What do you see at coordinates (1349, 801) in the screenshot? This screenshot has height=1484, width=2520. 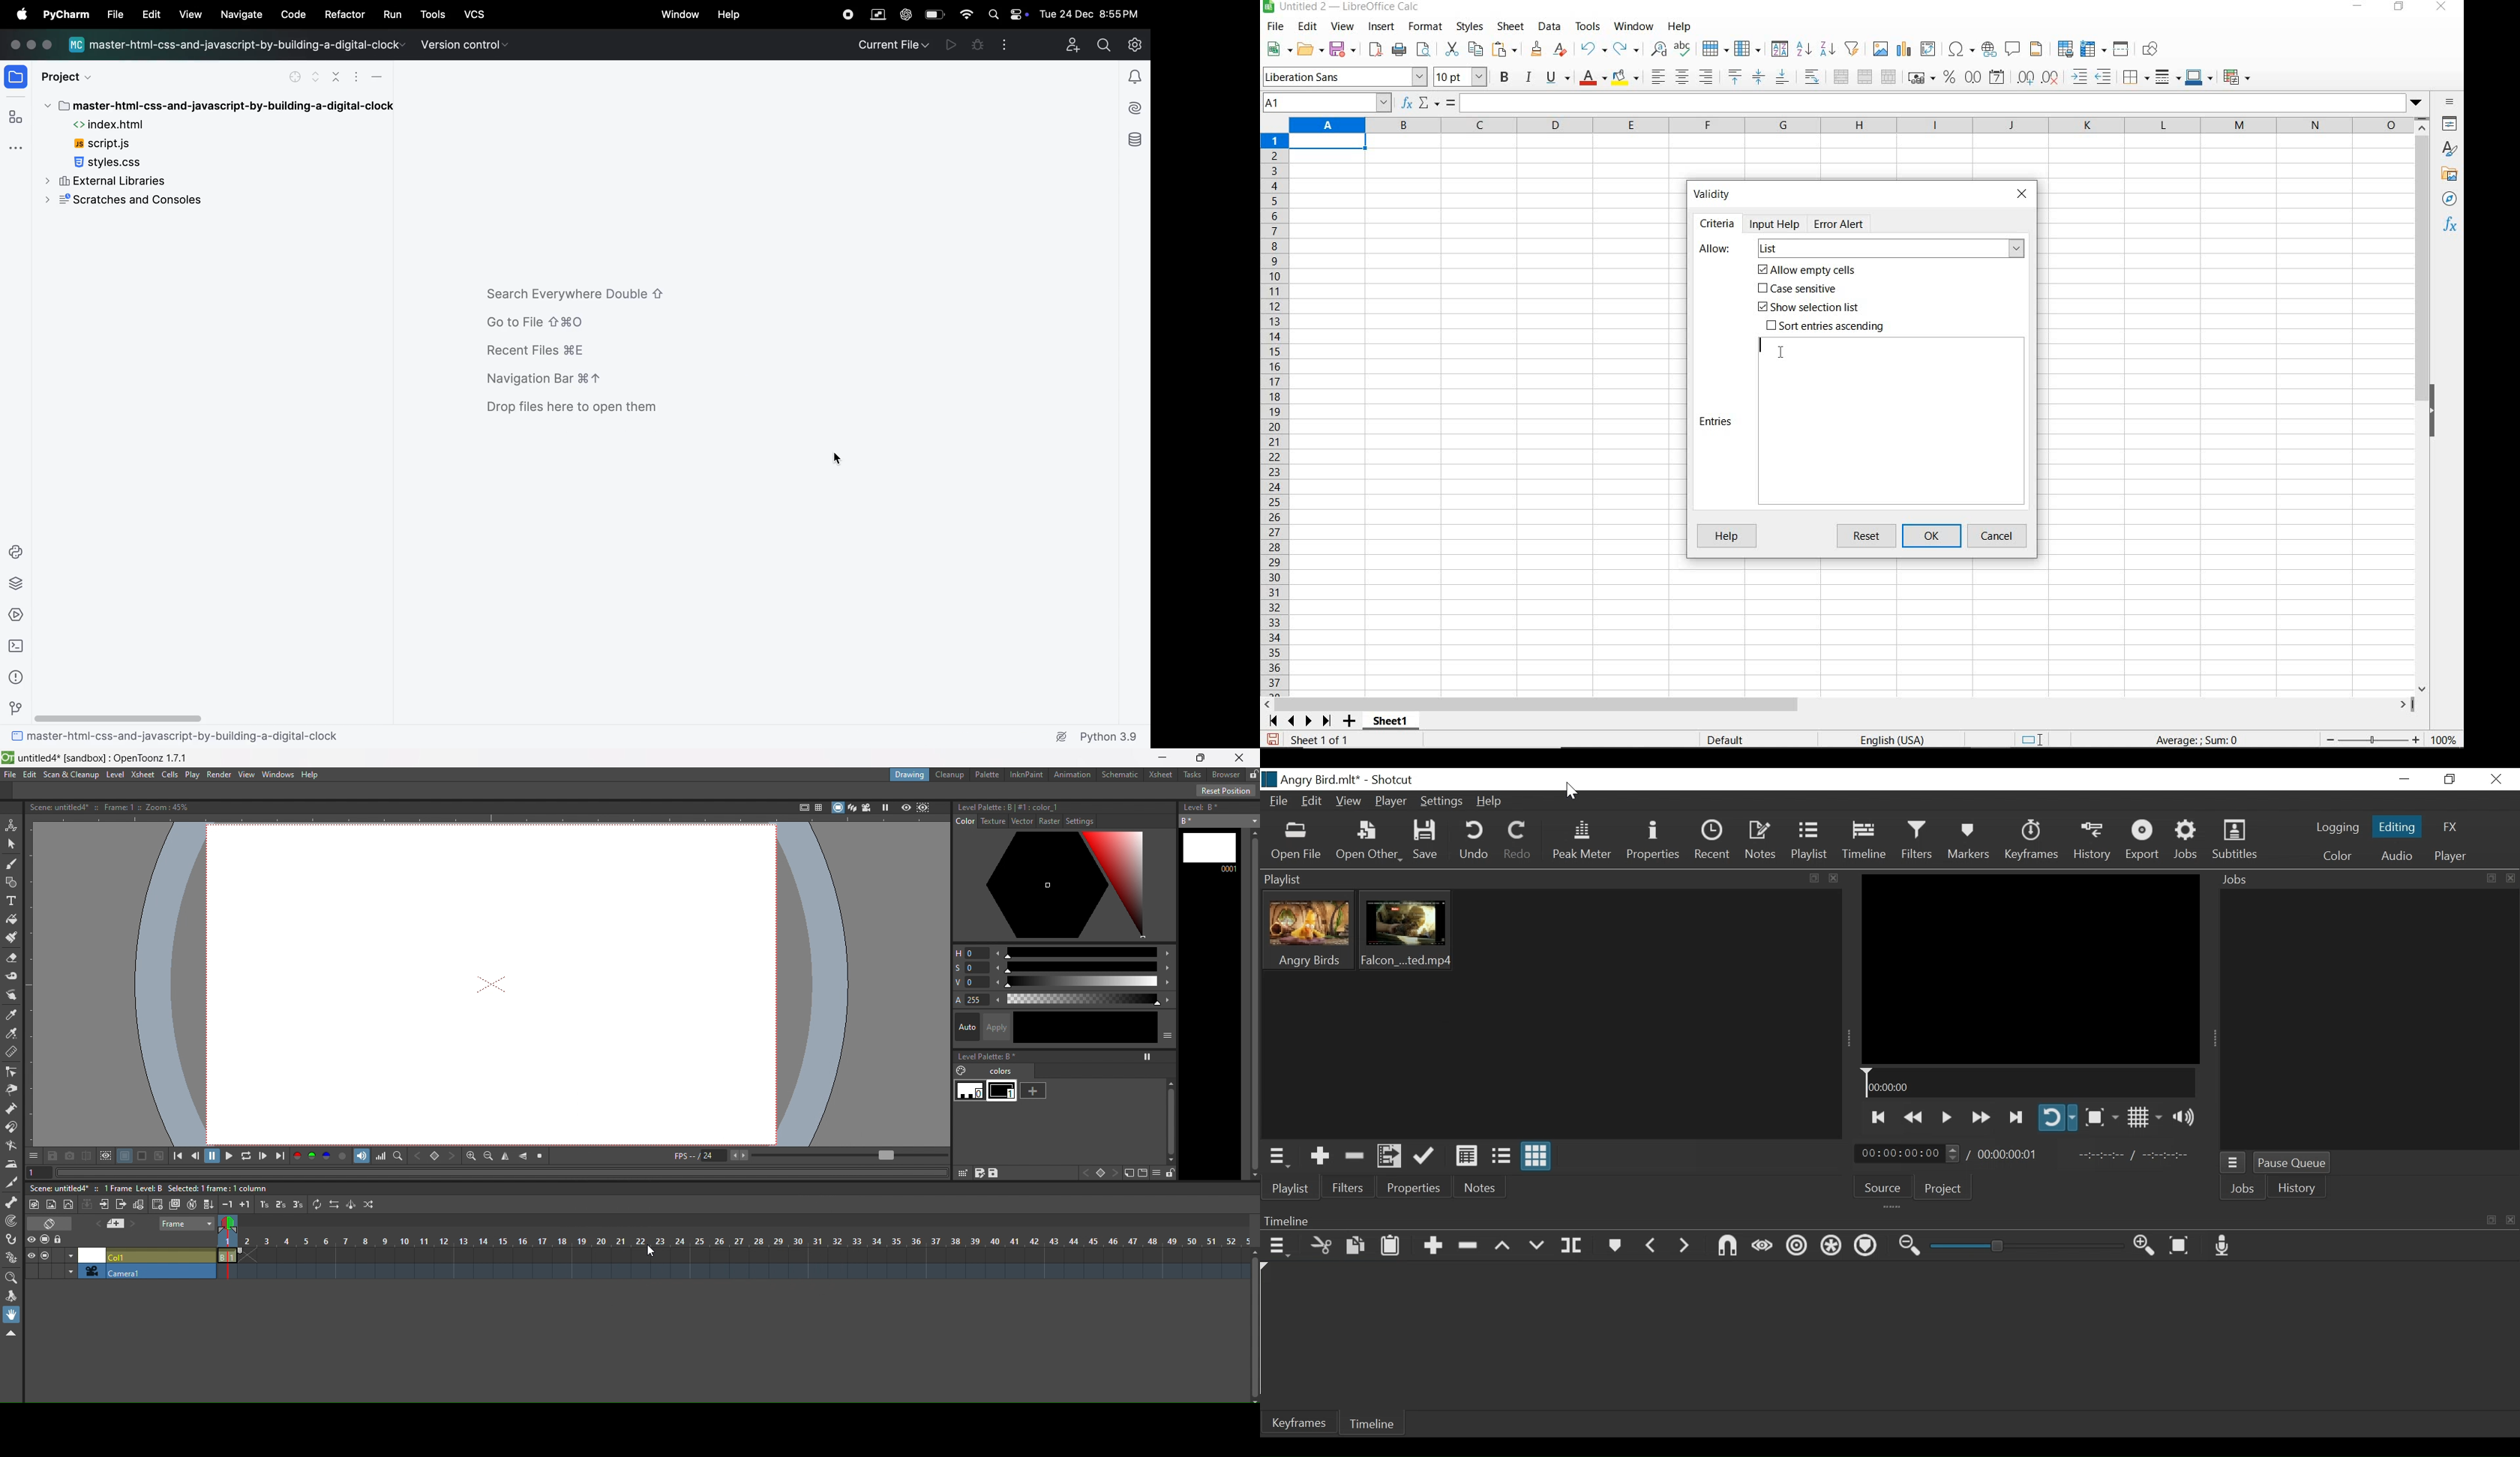 I see `View` at bounding box center [1349, 801].